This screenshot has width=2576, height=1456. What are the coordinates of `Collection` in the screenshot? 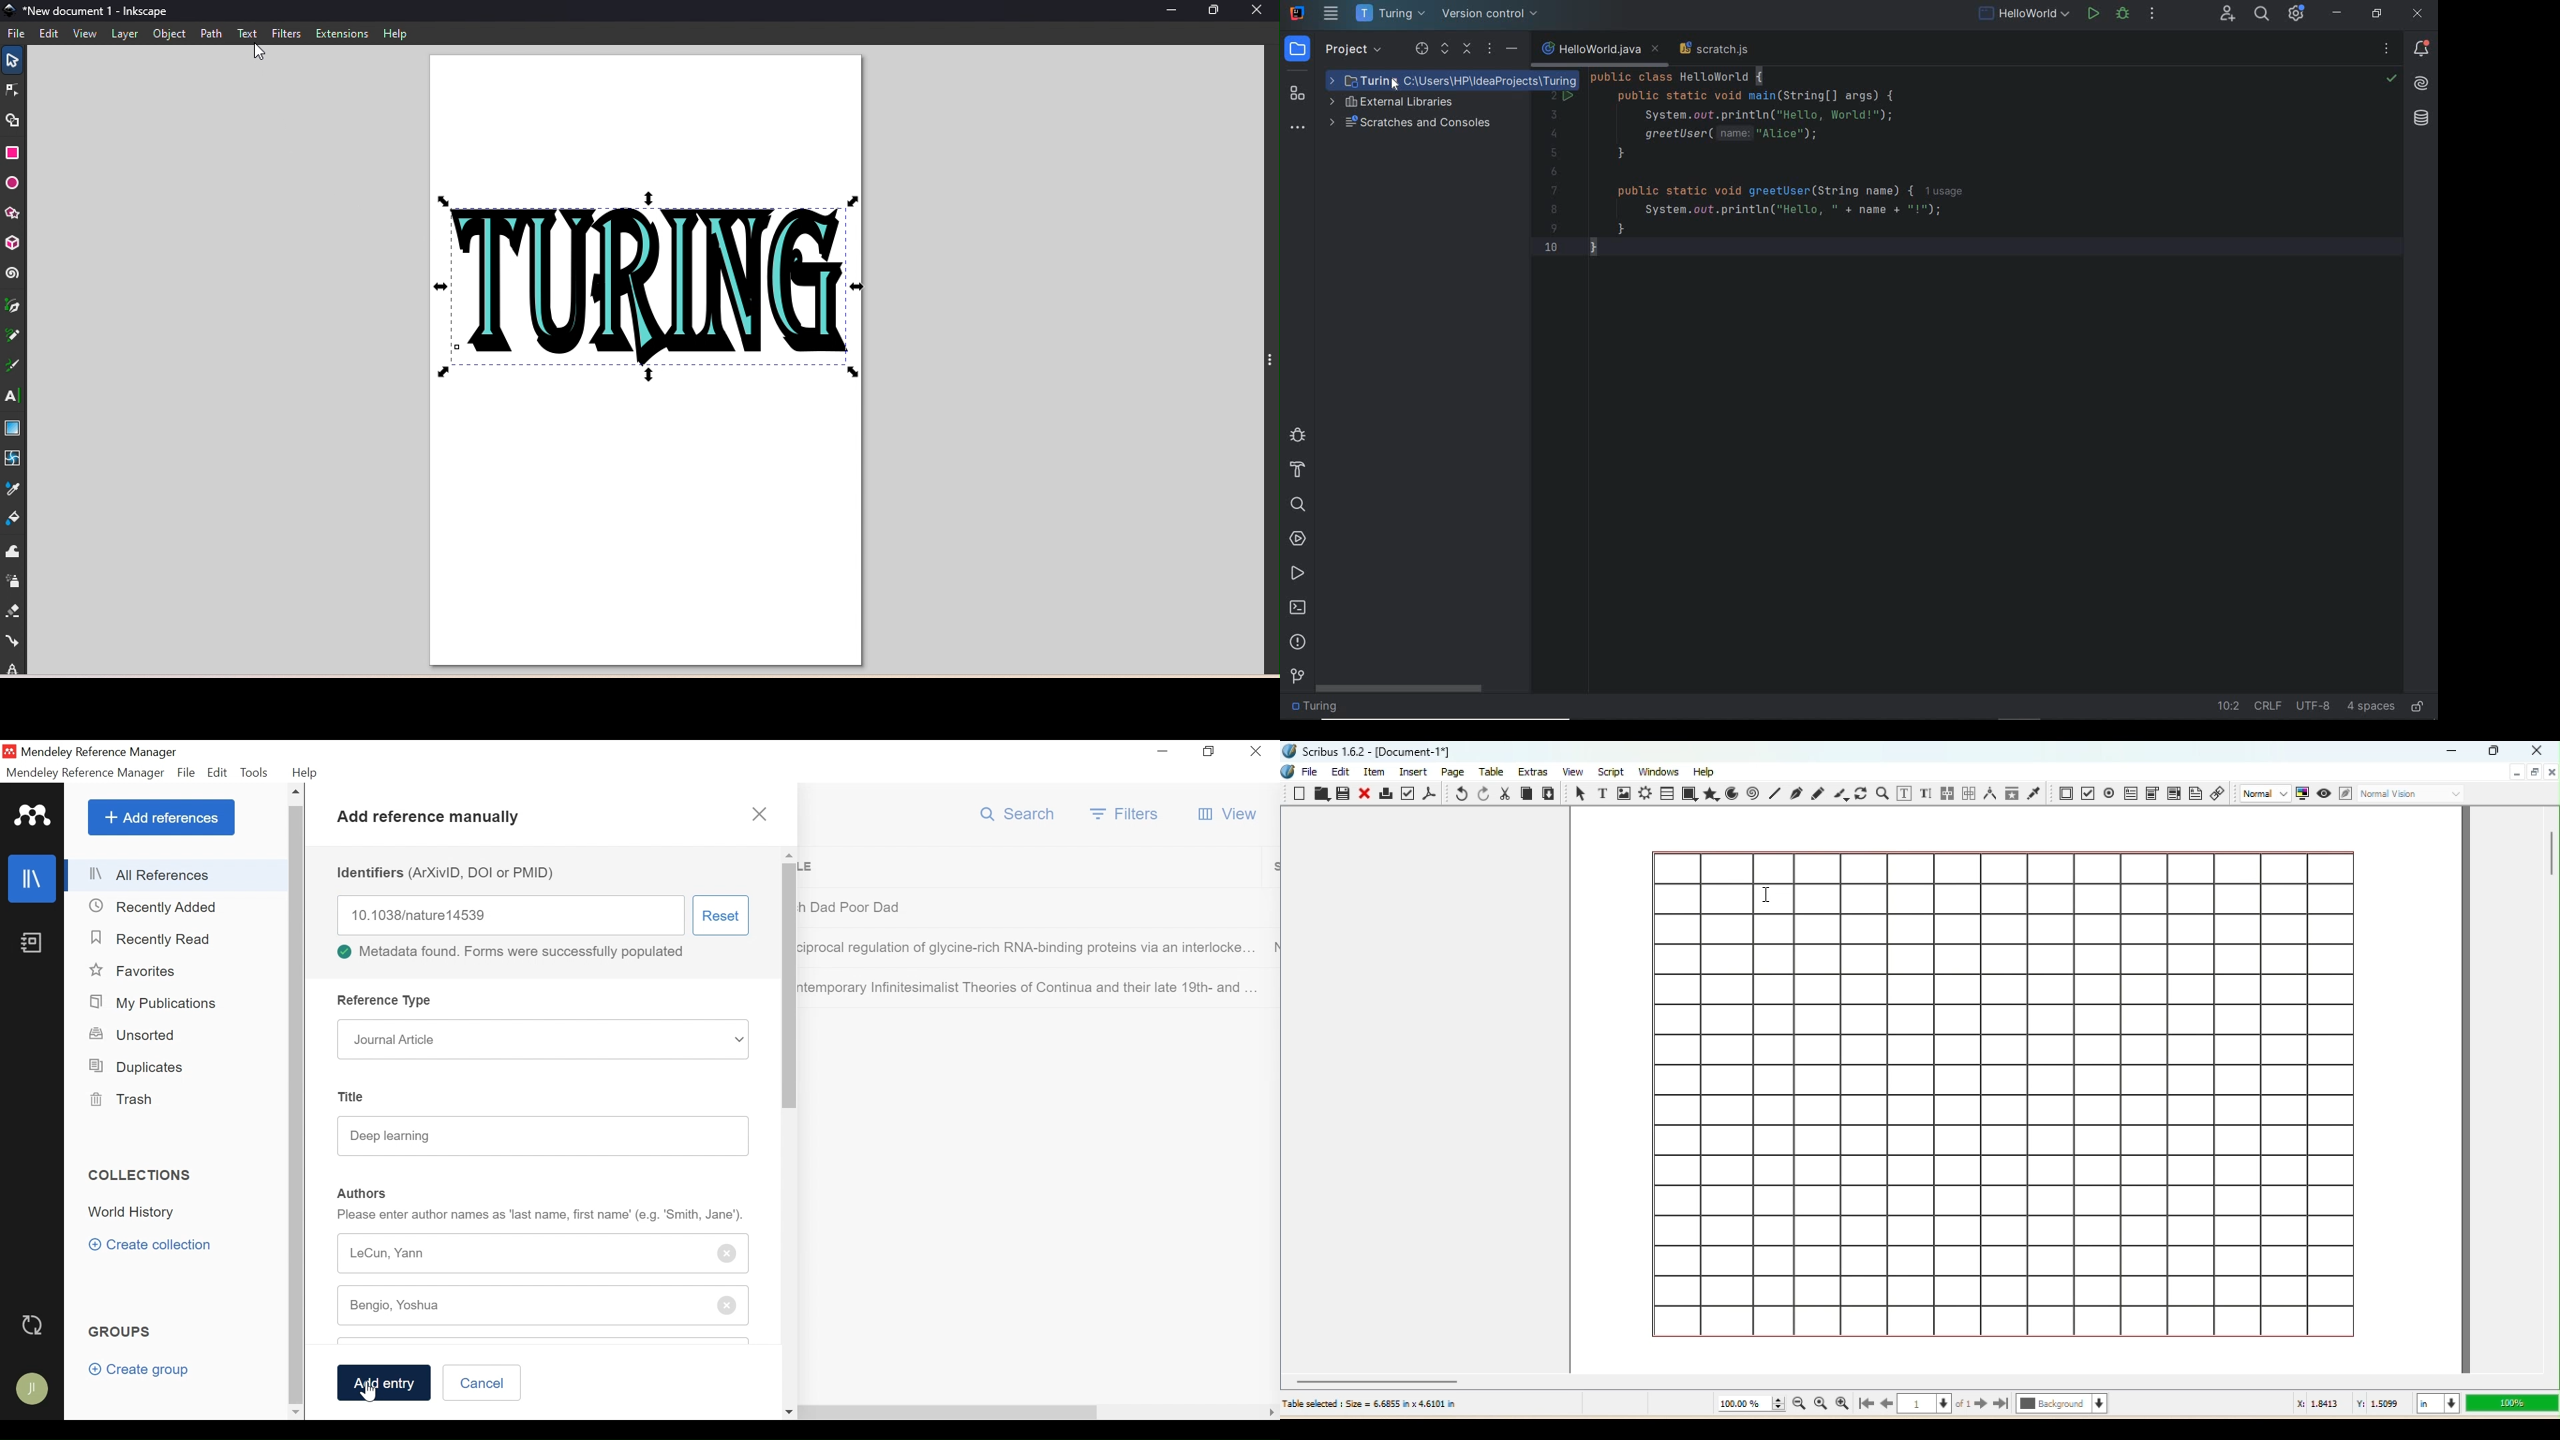 It's located at (183, 1213).